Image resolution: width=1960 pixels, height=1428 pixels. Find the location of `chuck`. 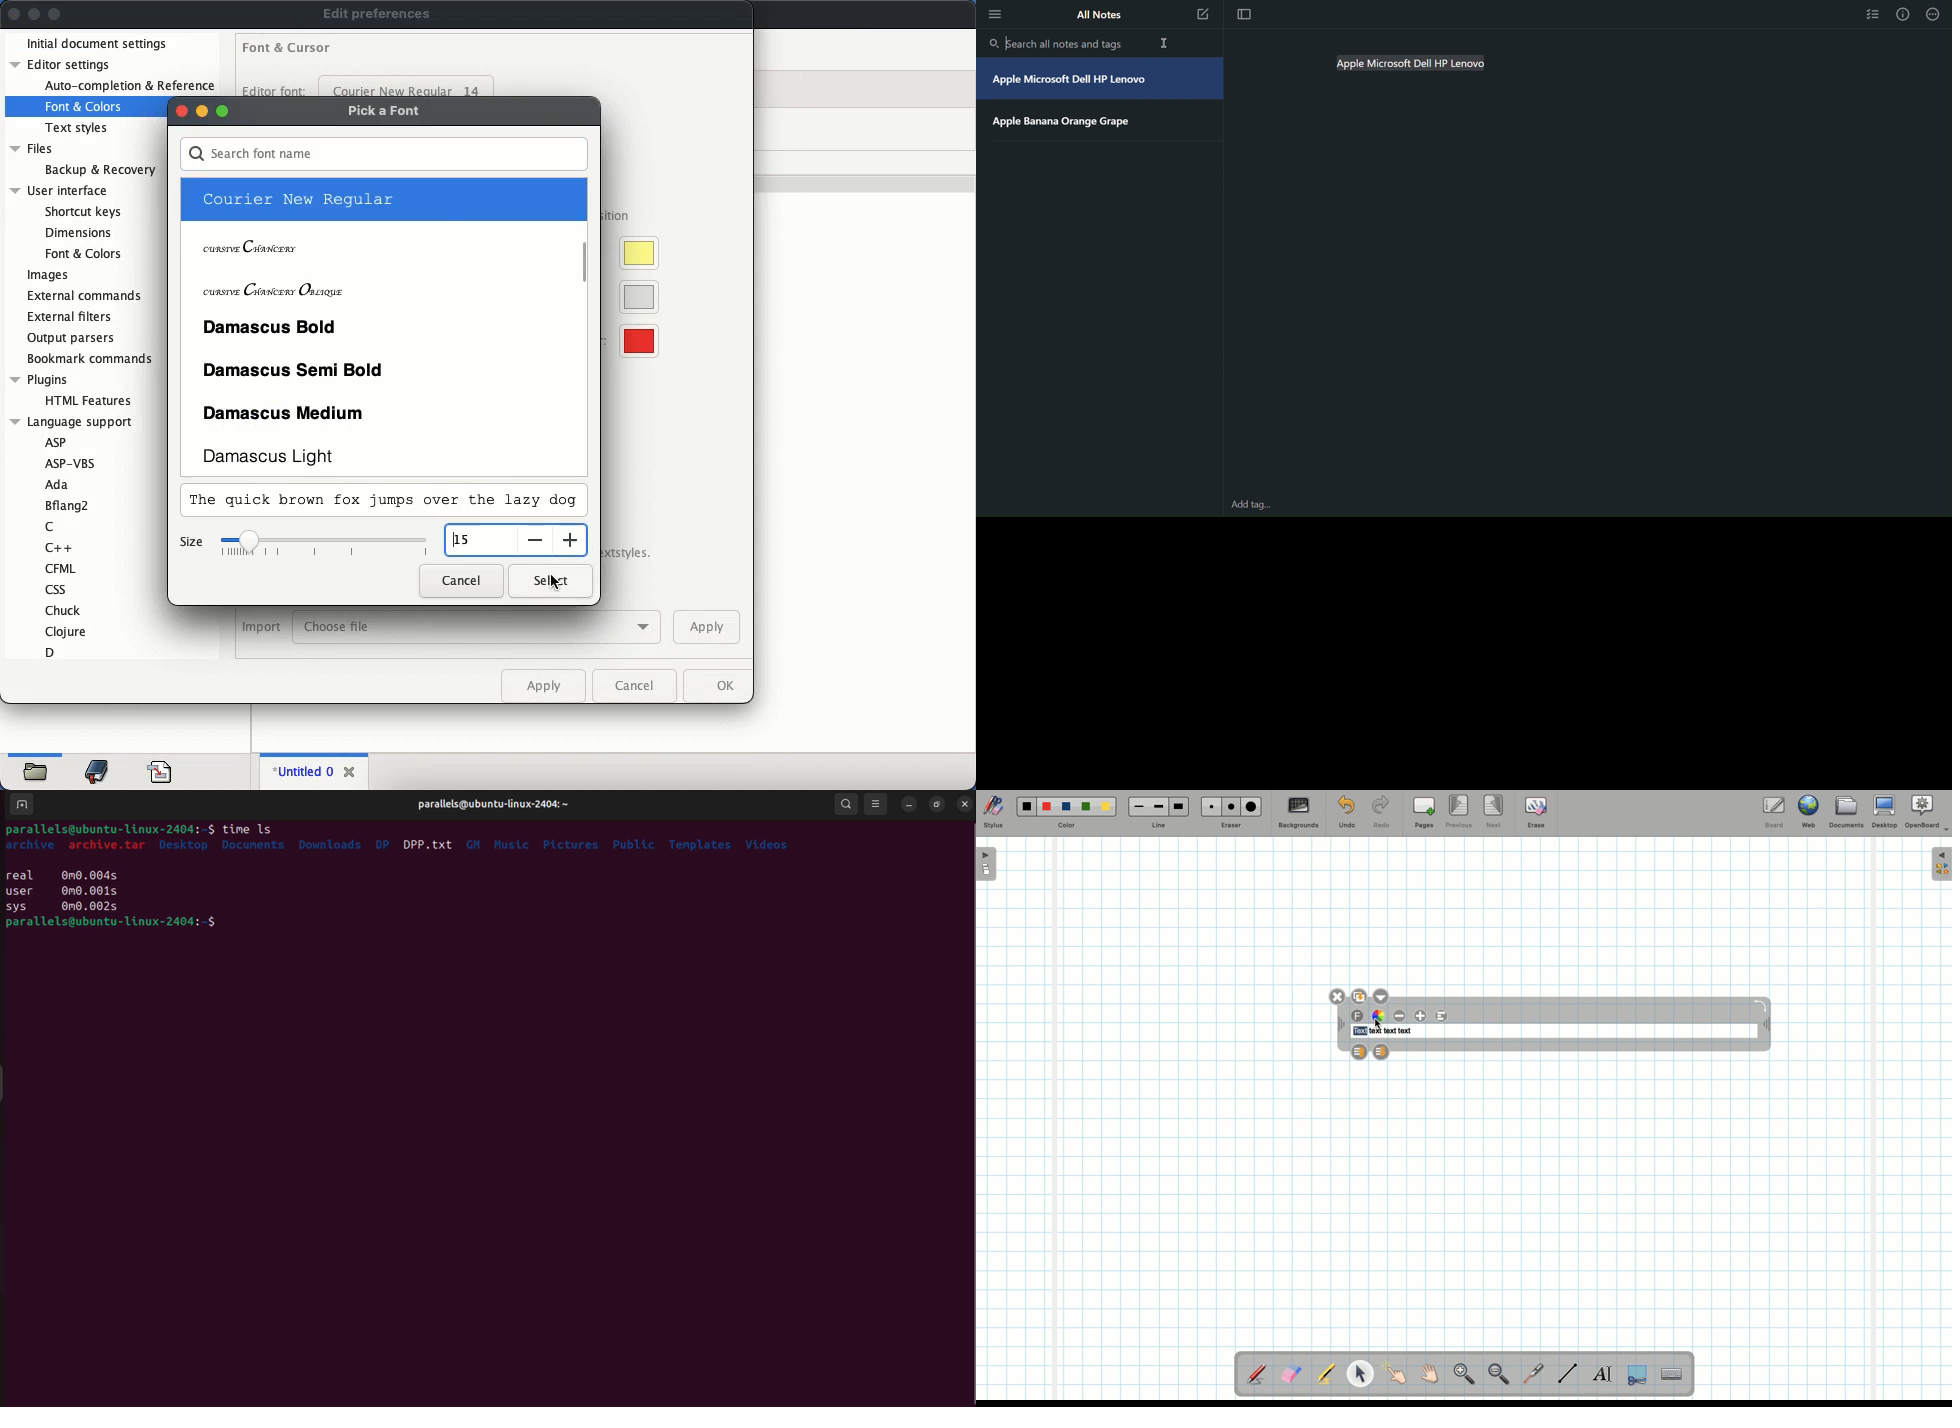

chuck is located at coordinates (64, 610).